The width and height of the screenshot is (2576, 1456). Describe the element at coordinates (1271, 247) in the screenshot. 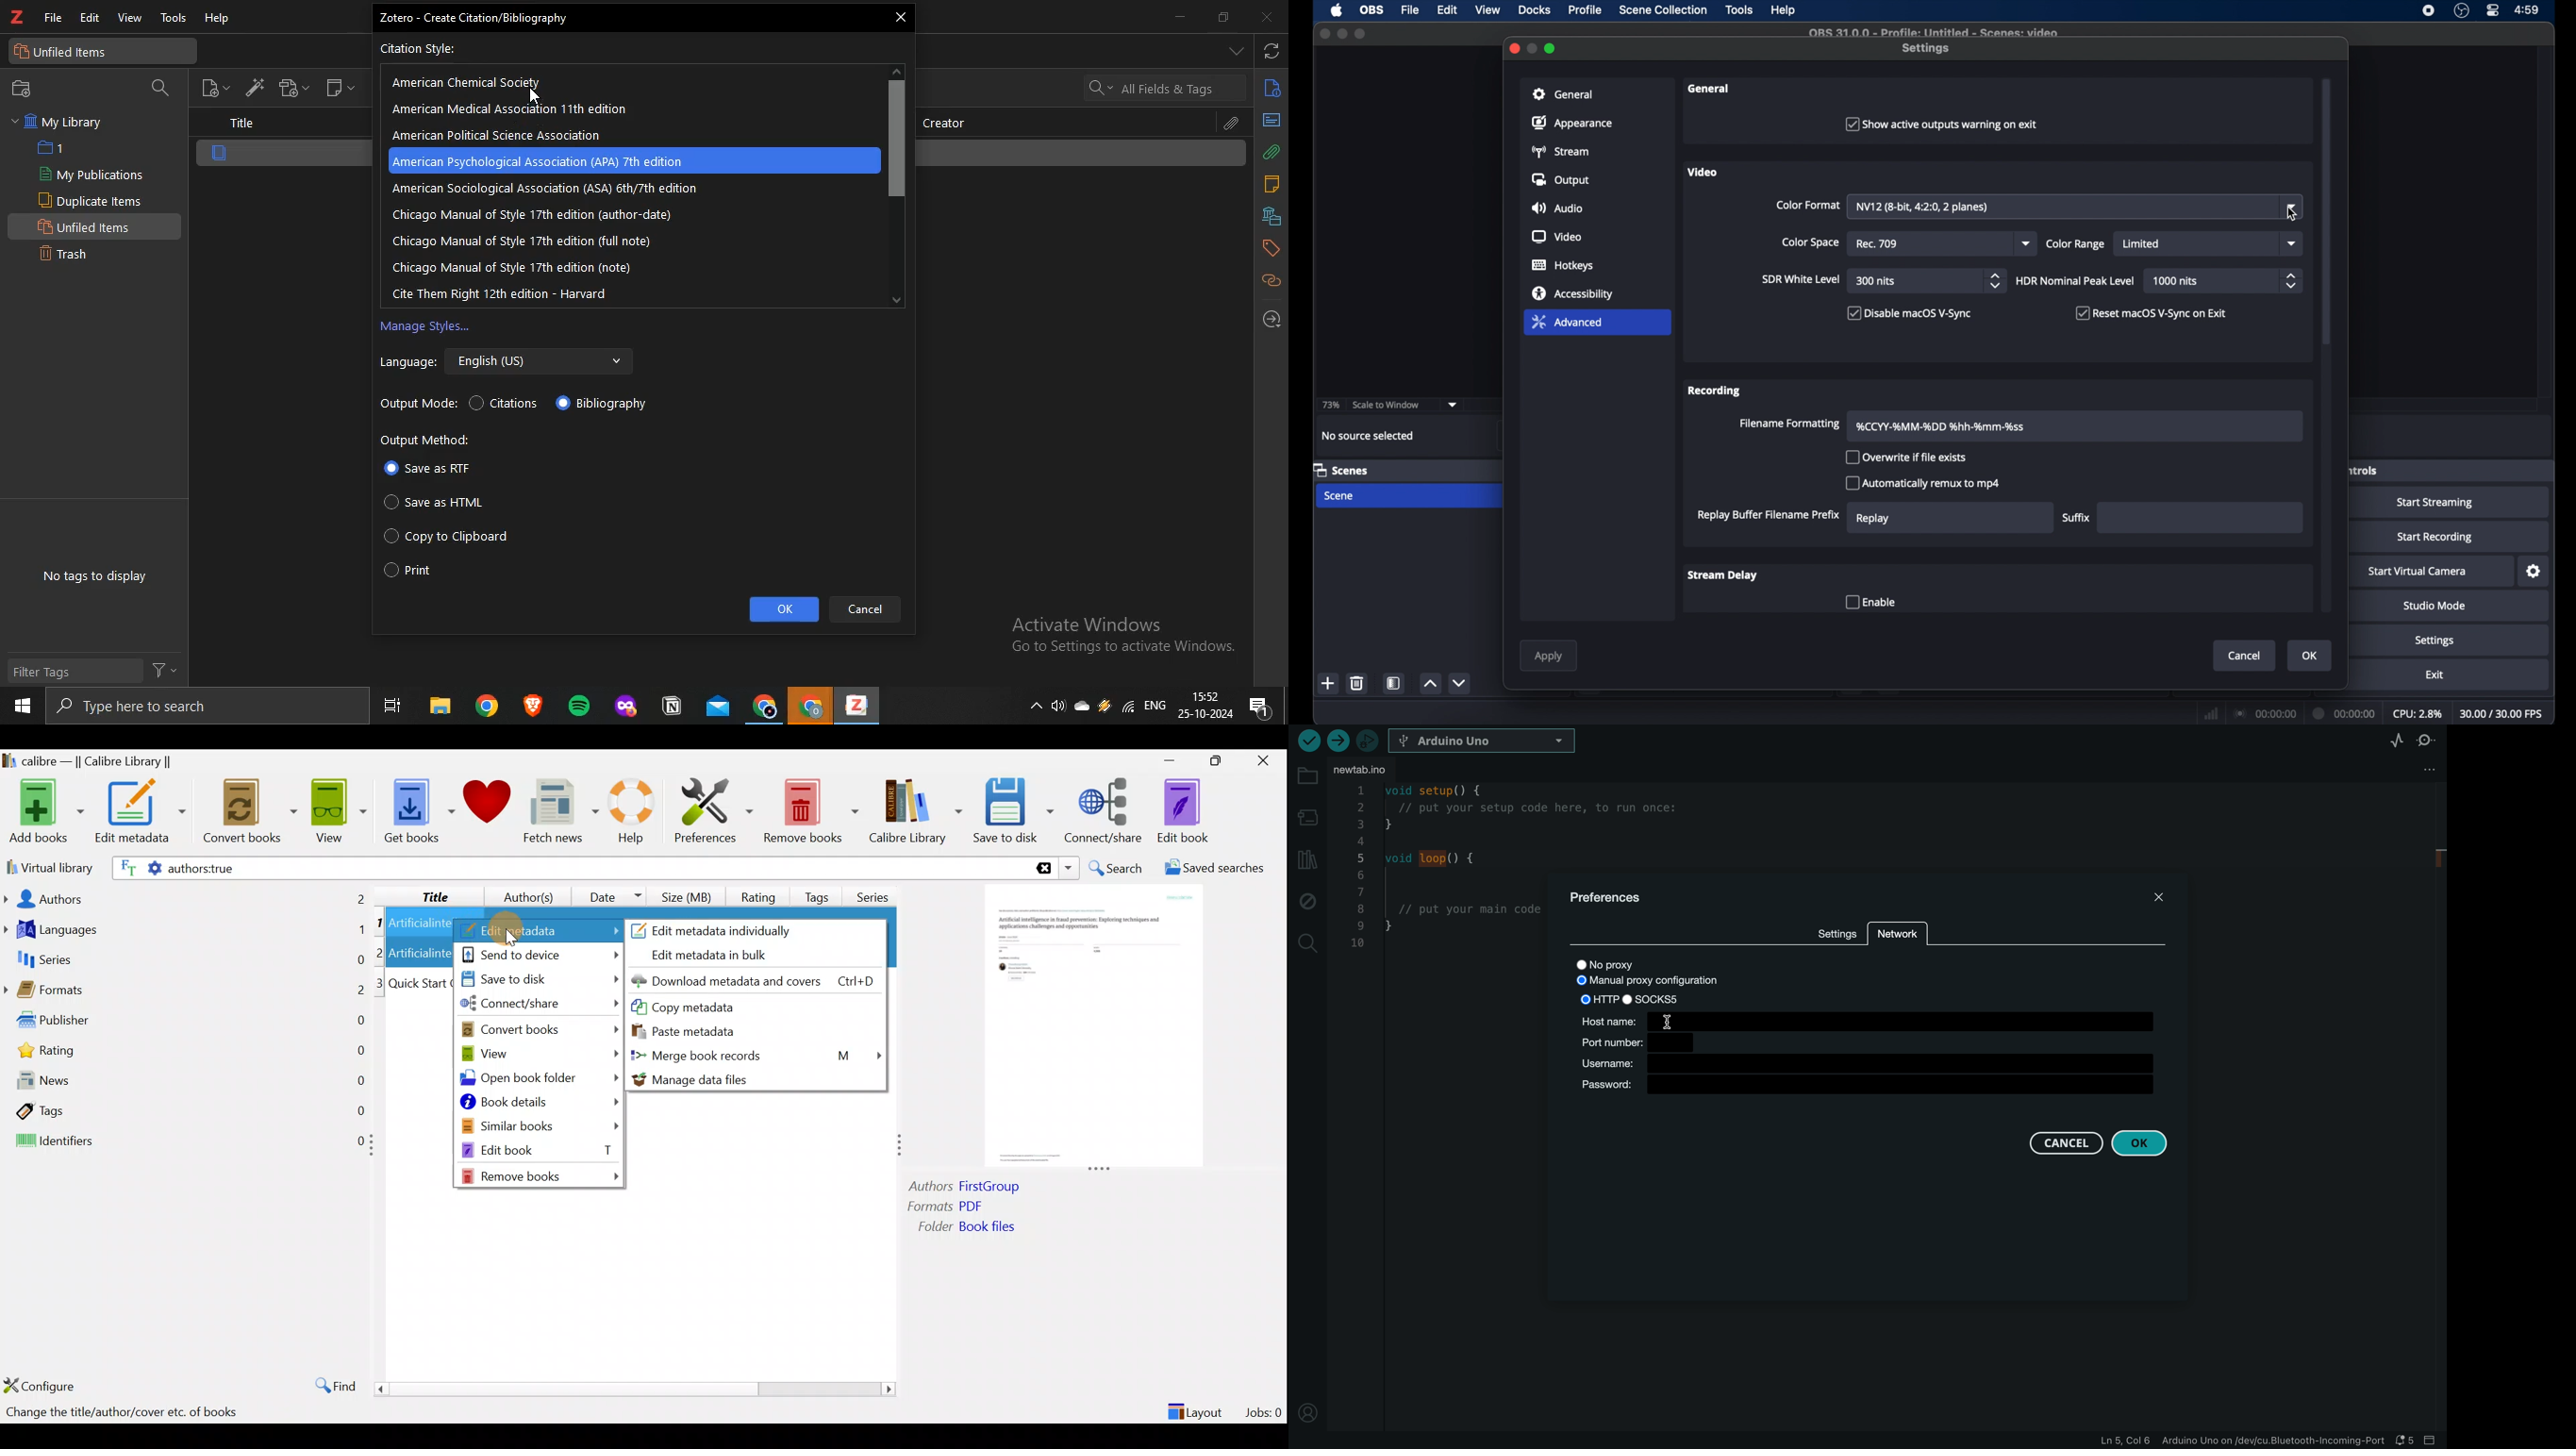

I see `tags` at that location.